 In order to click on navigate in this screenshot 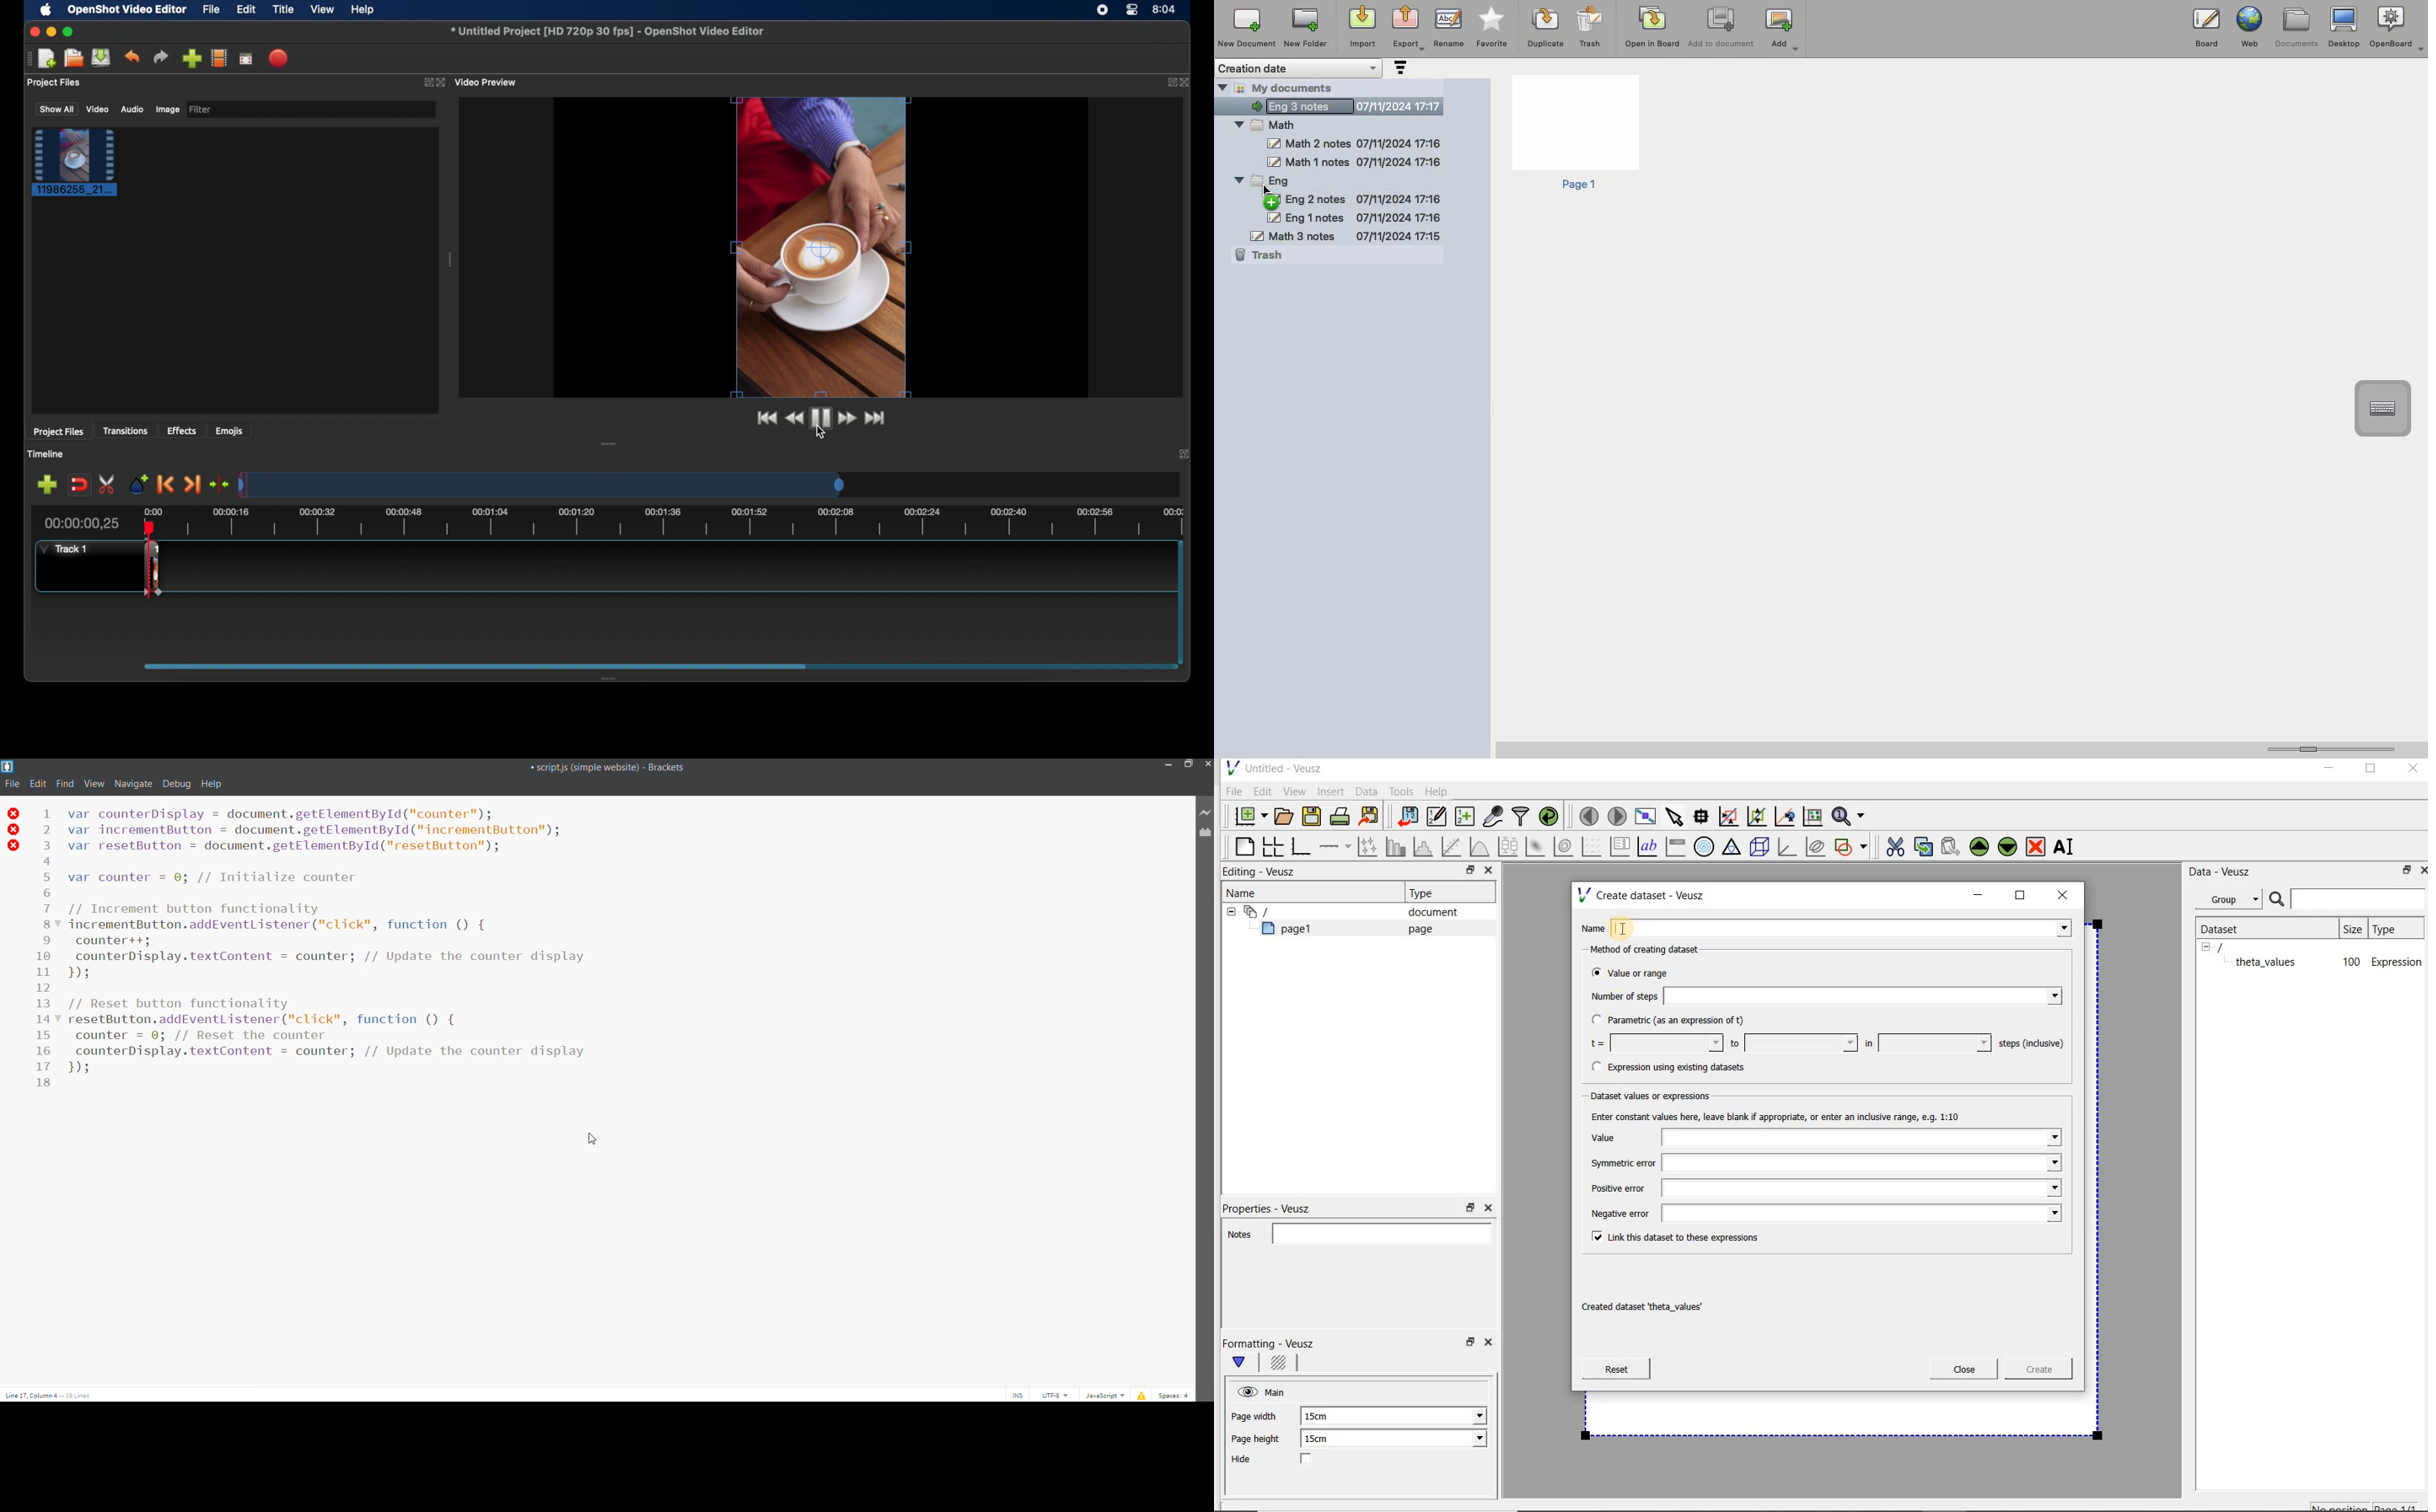, I will do `click(132, 785)`.